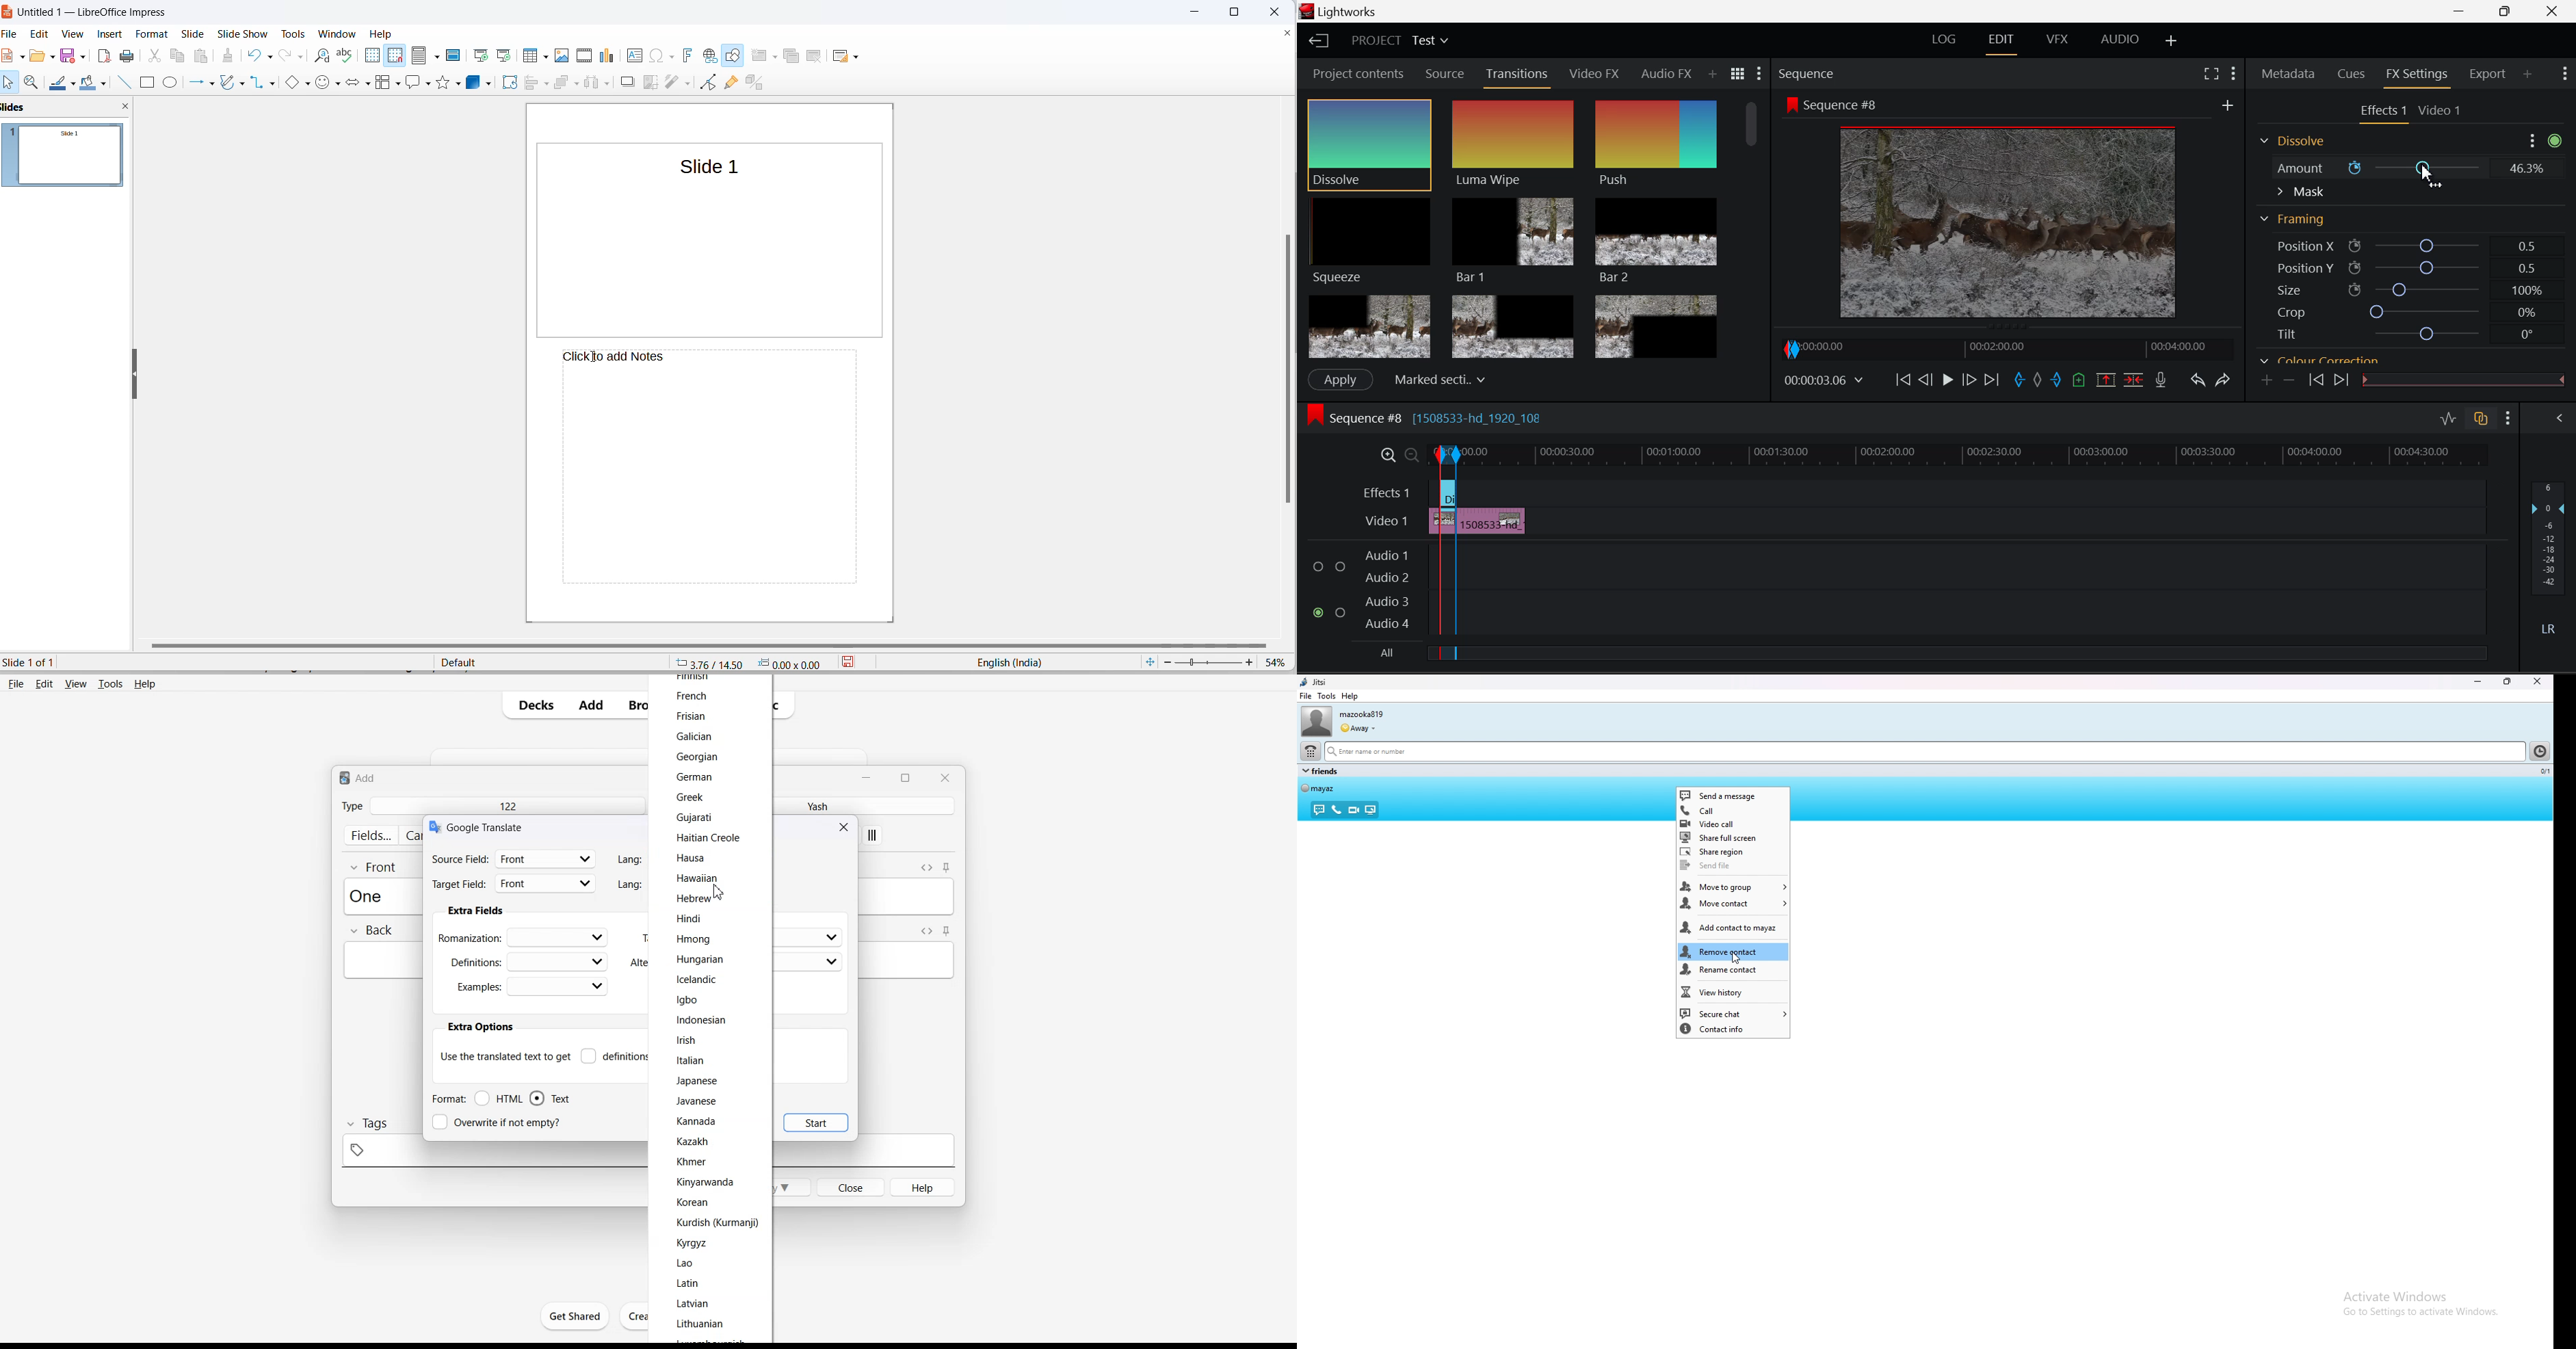 The width and height of the screenshot is (2576, 1372). What do you see at coordinates (686, 1039) in the screenshot?
I see `Irish` at bounding box center [686, 1039].